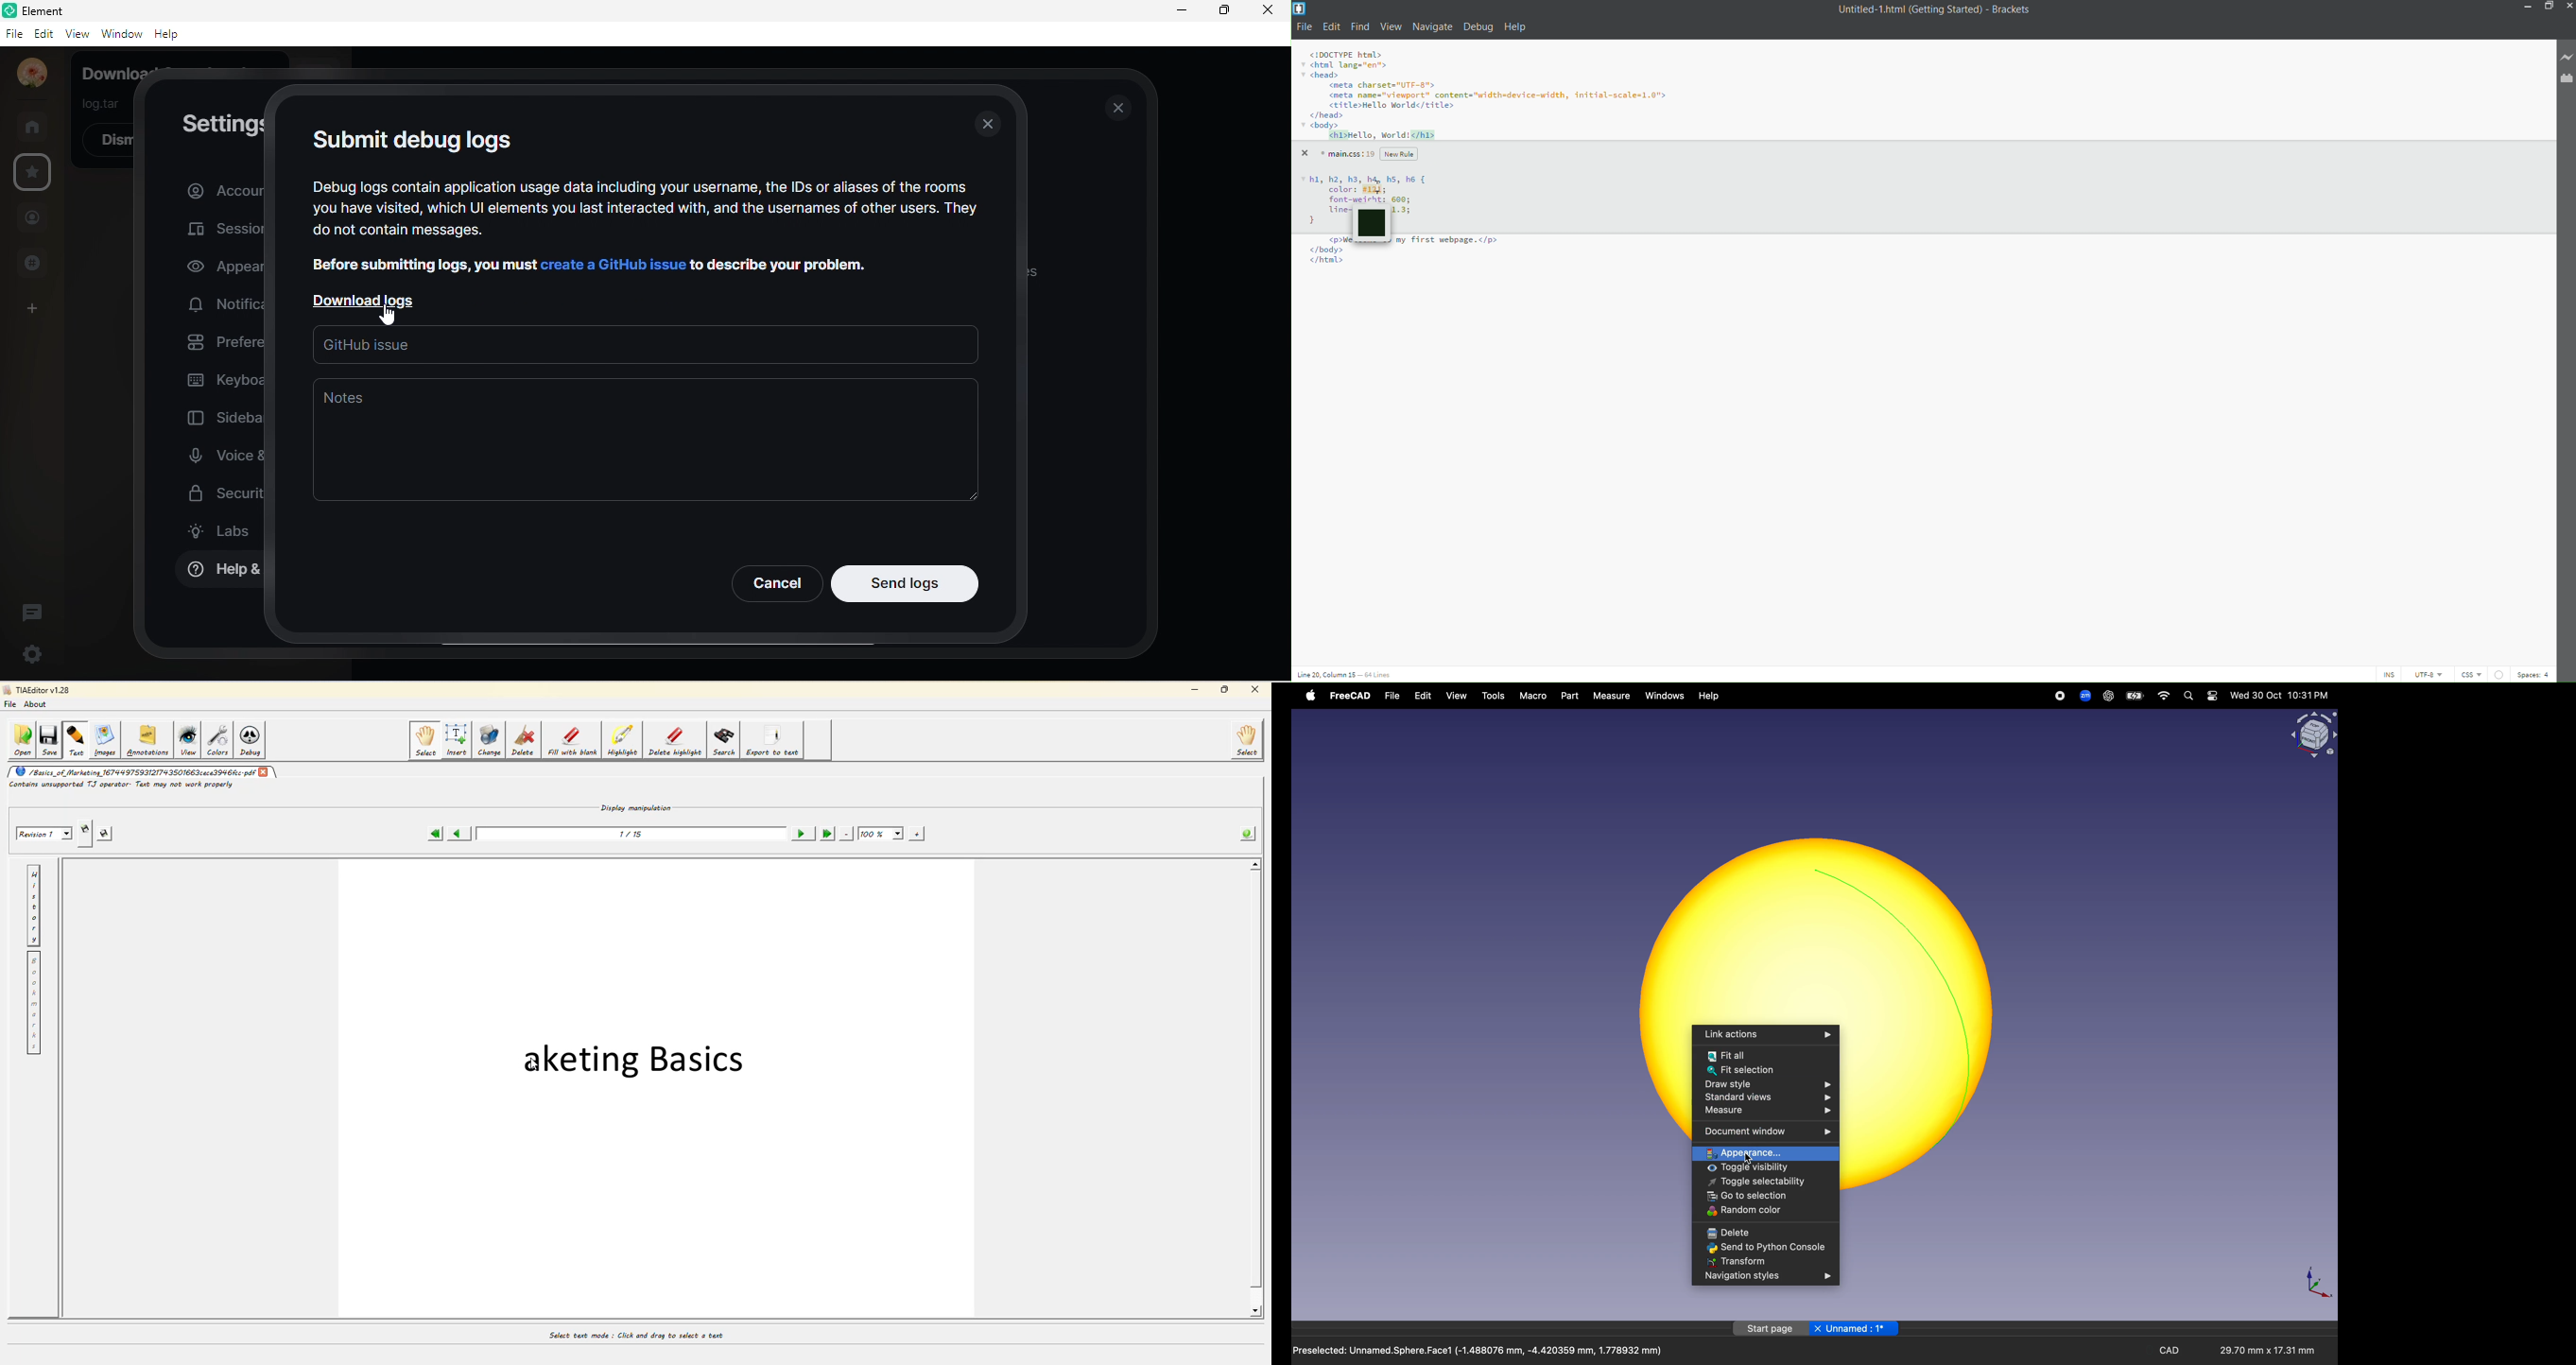  Describe the element at coordinates (38, 174) in the screenshot. I see `favourites` at that location.